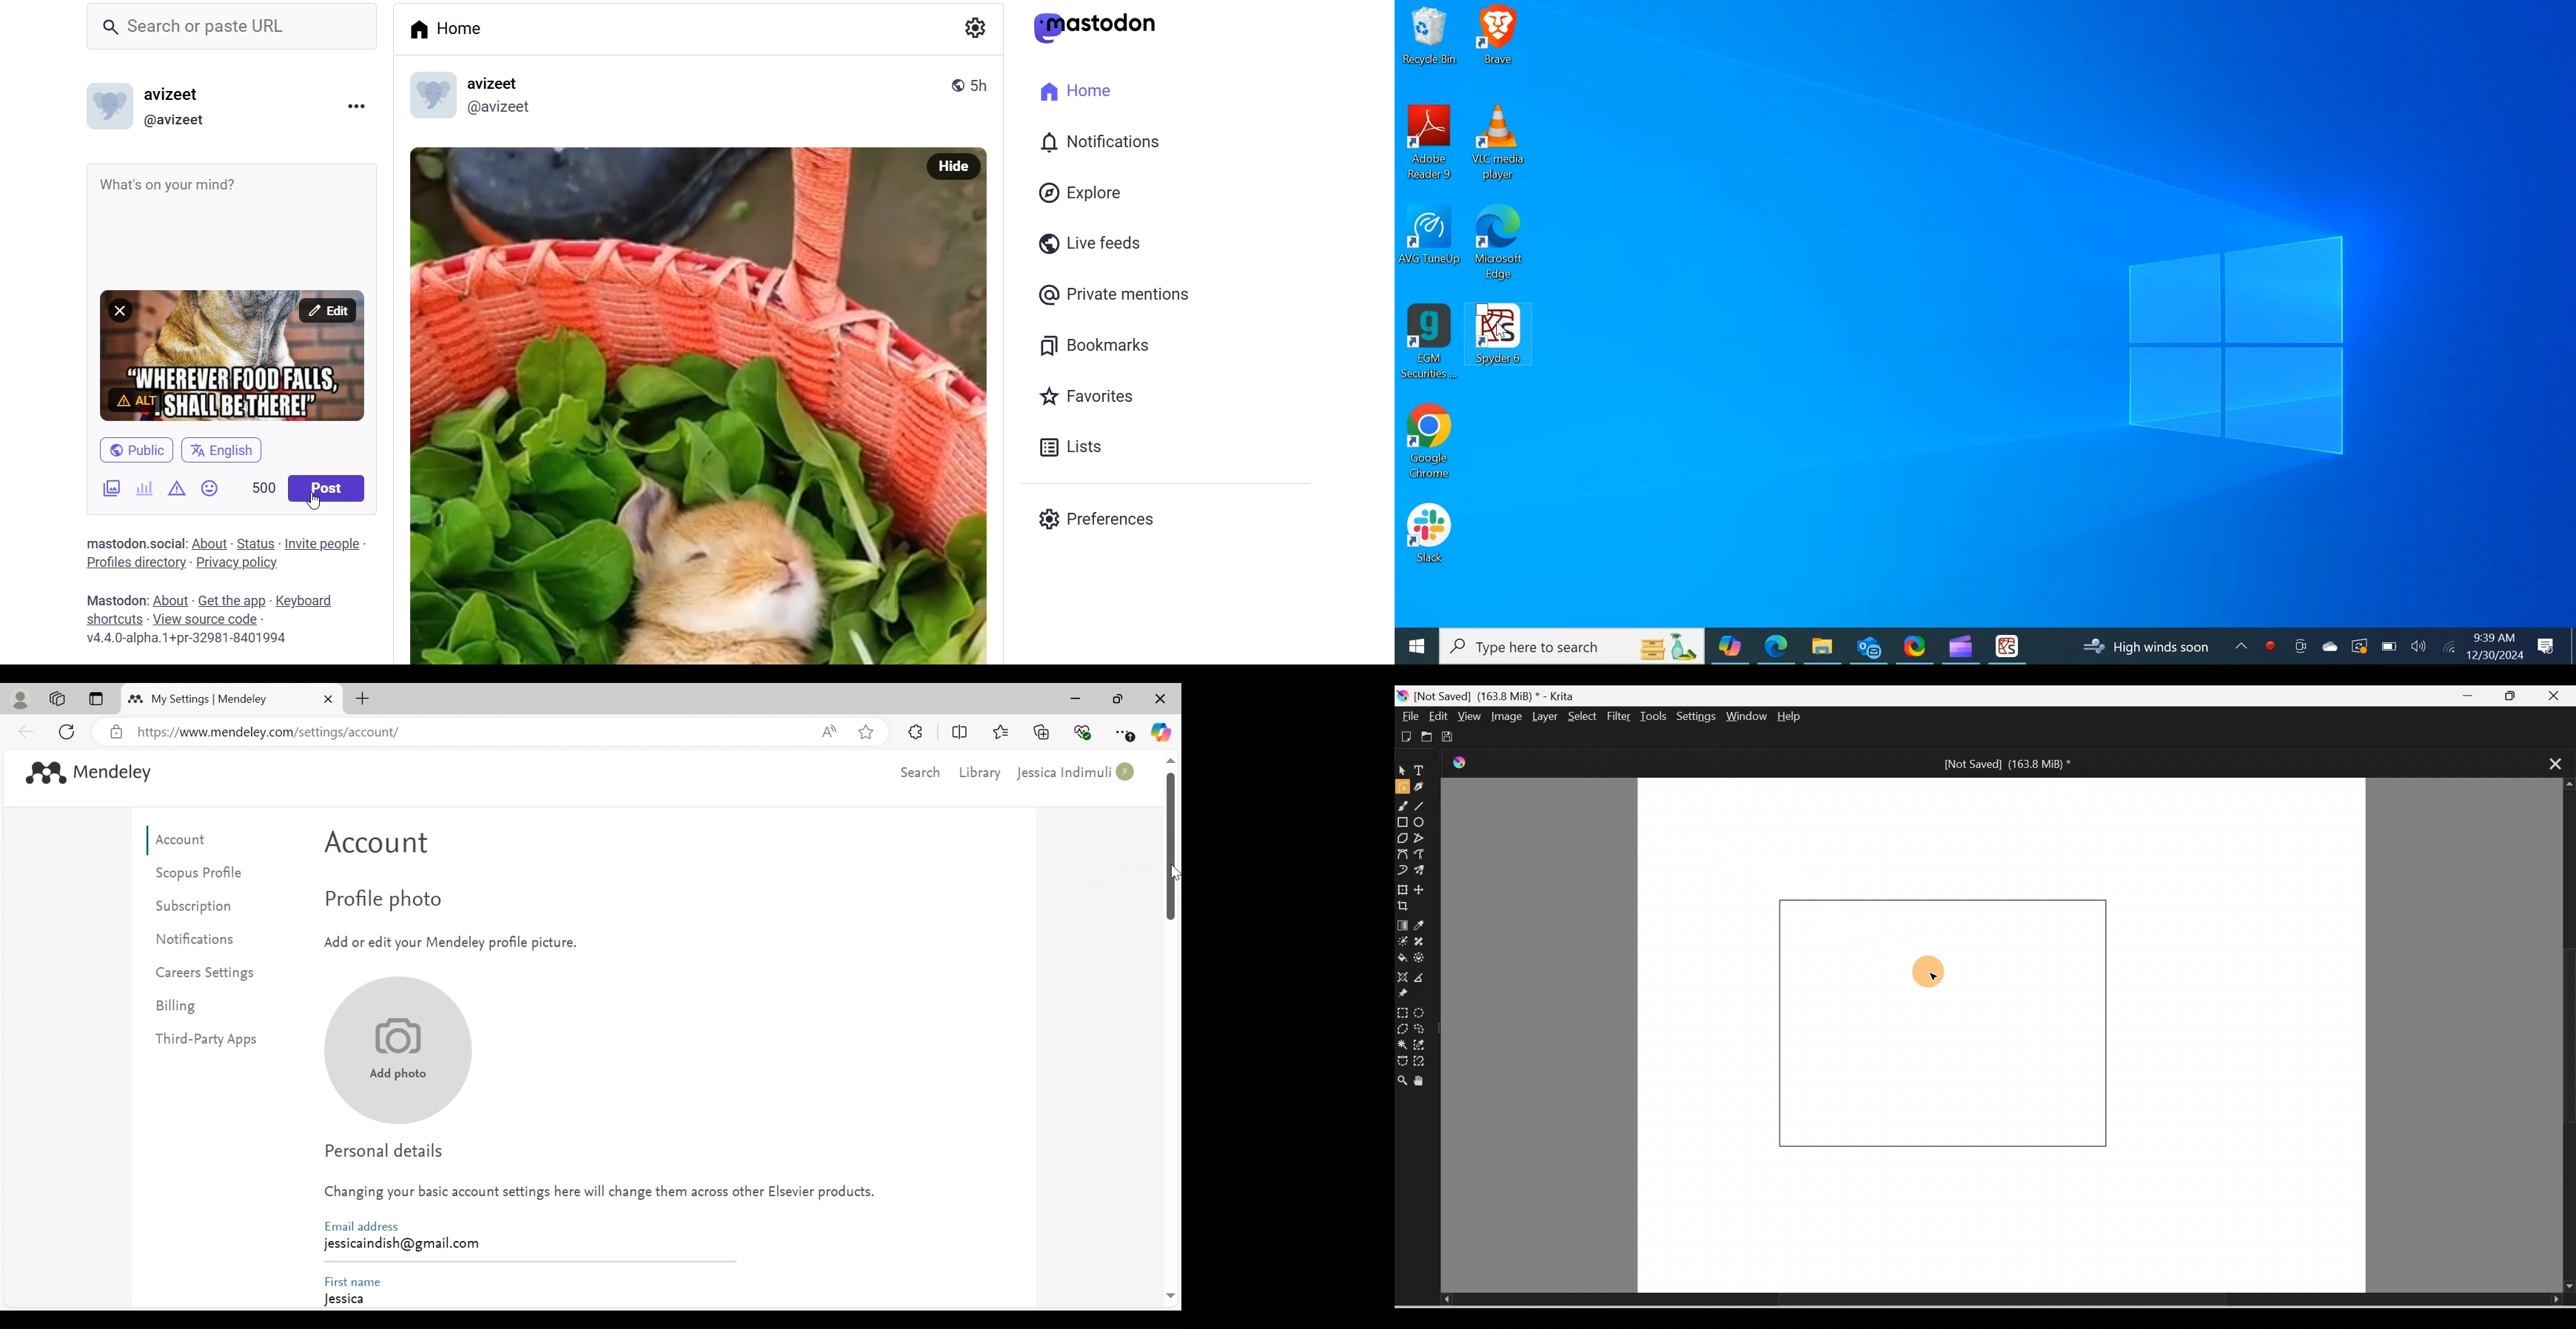 The image size is (2576, 1344). What do you see at coordinates (328, 699) in the screenshot?
I see `Close` at bounding box center [328, 699].